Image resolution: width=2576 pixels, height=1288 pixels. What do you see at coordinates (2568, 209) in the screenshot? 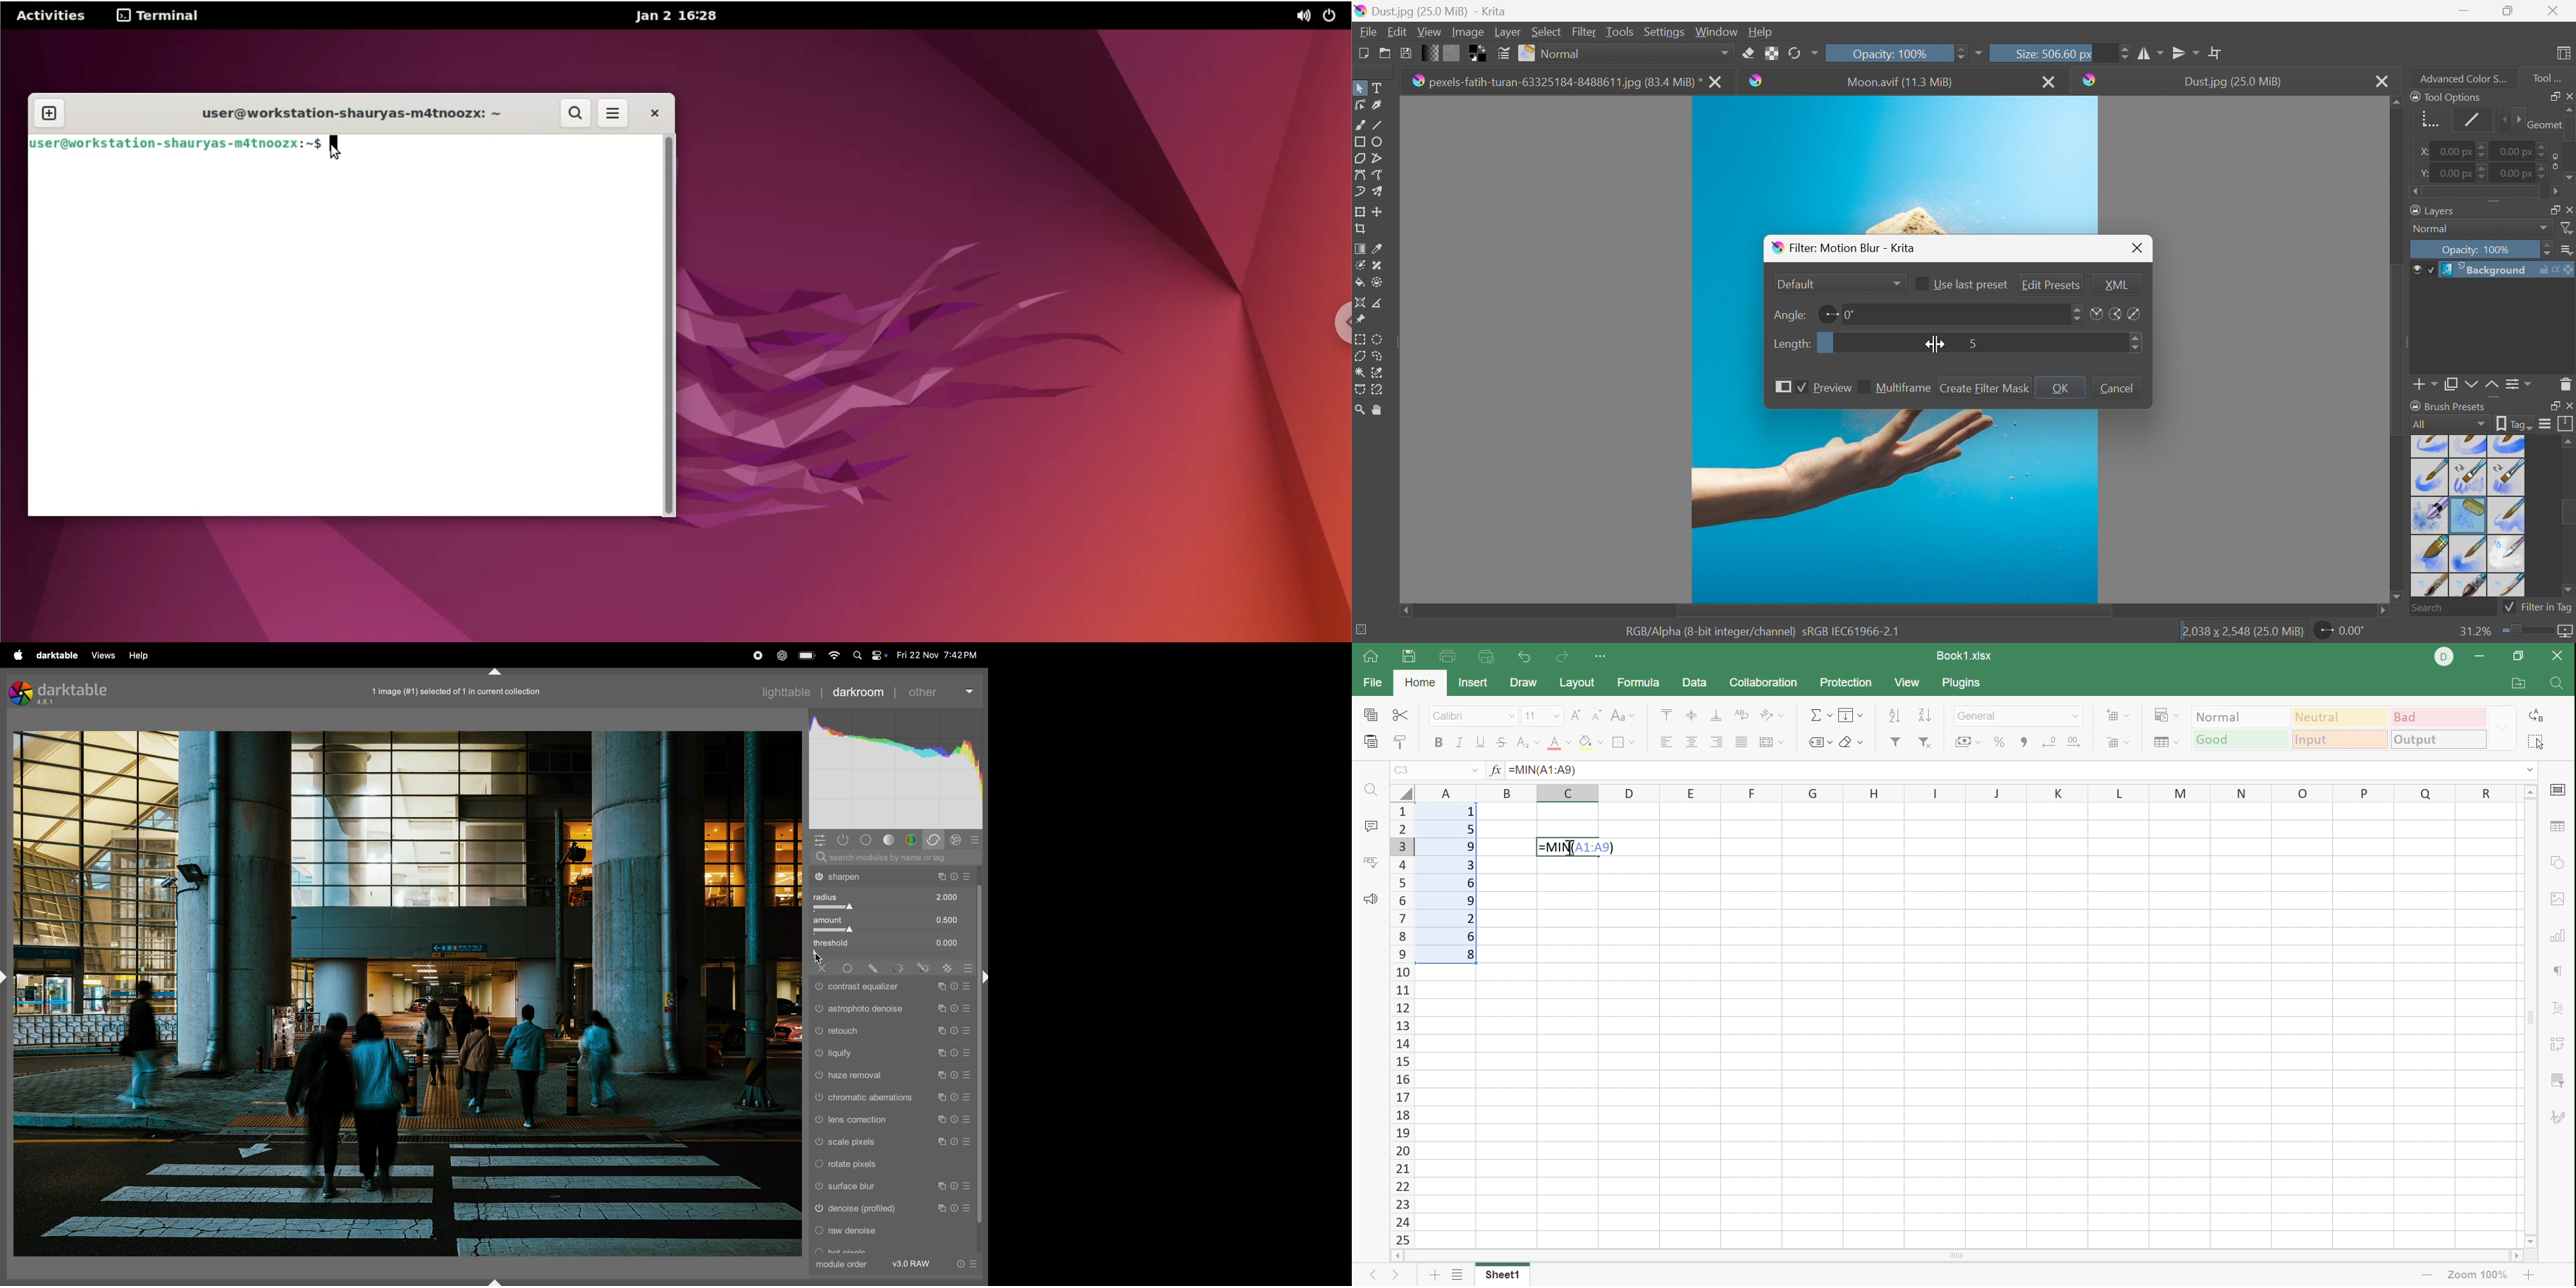
I see `Float Docker` at bounding box center [2568, 209].